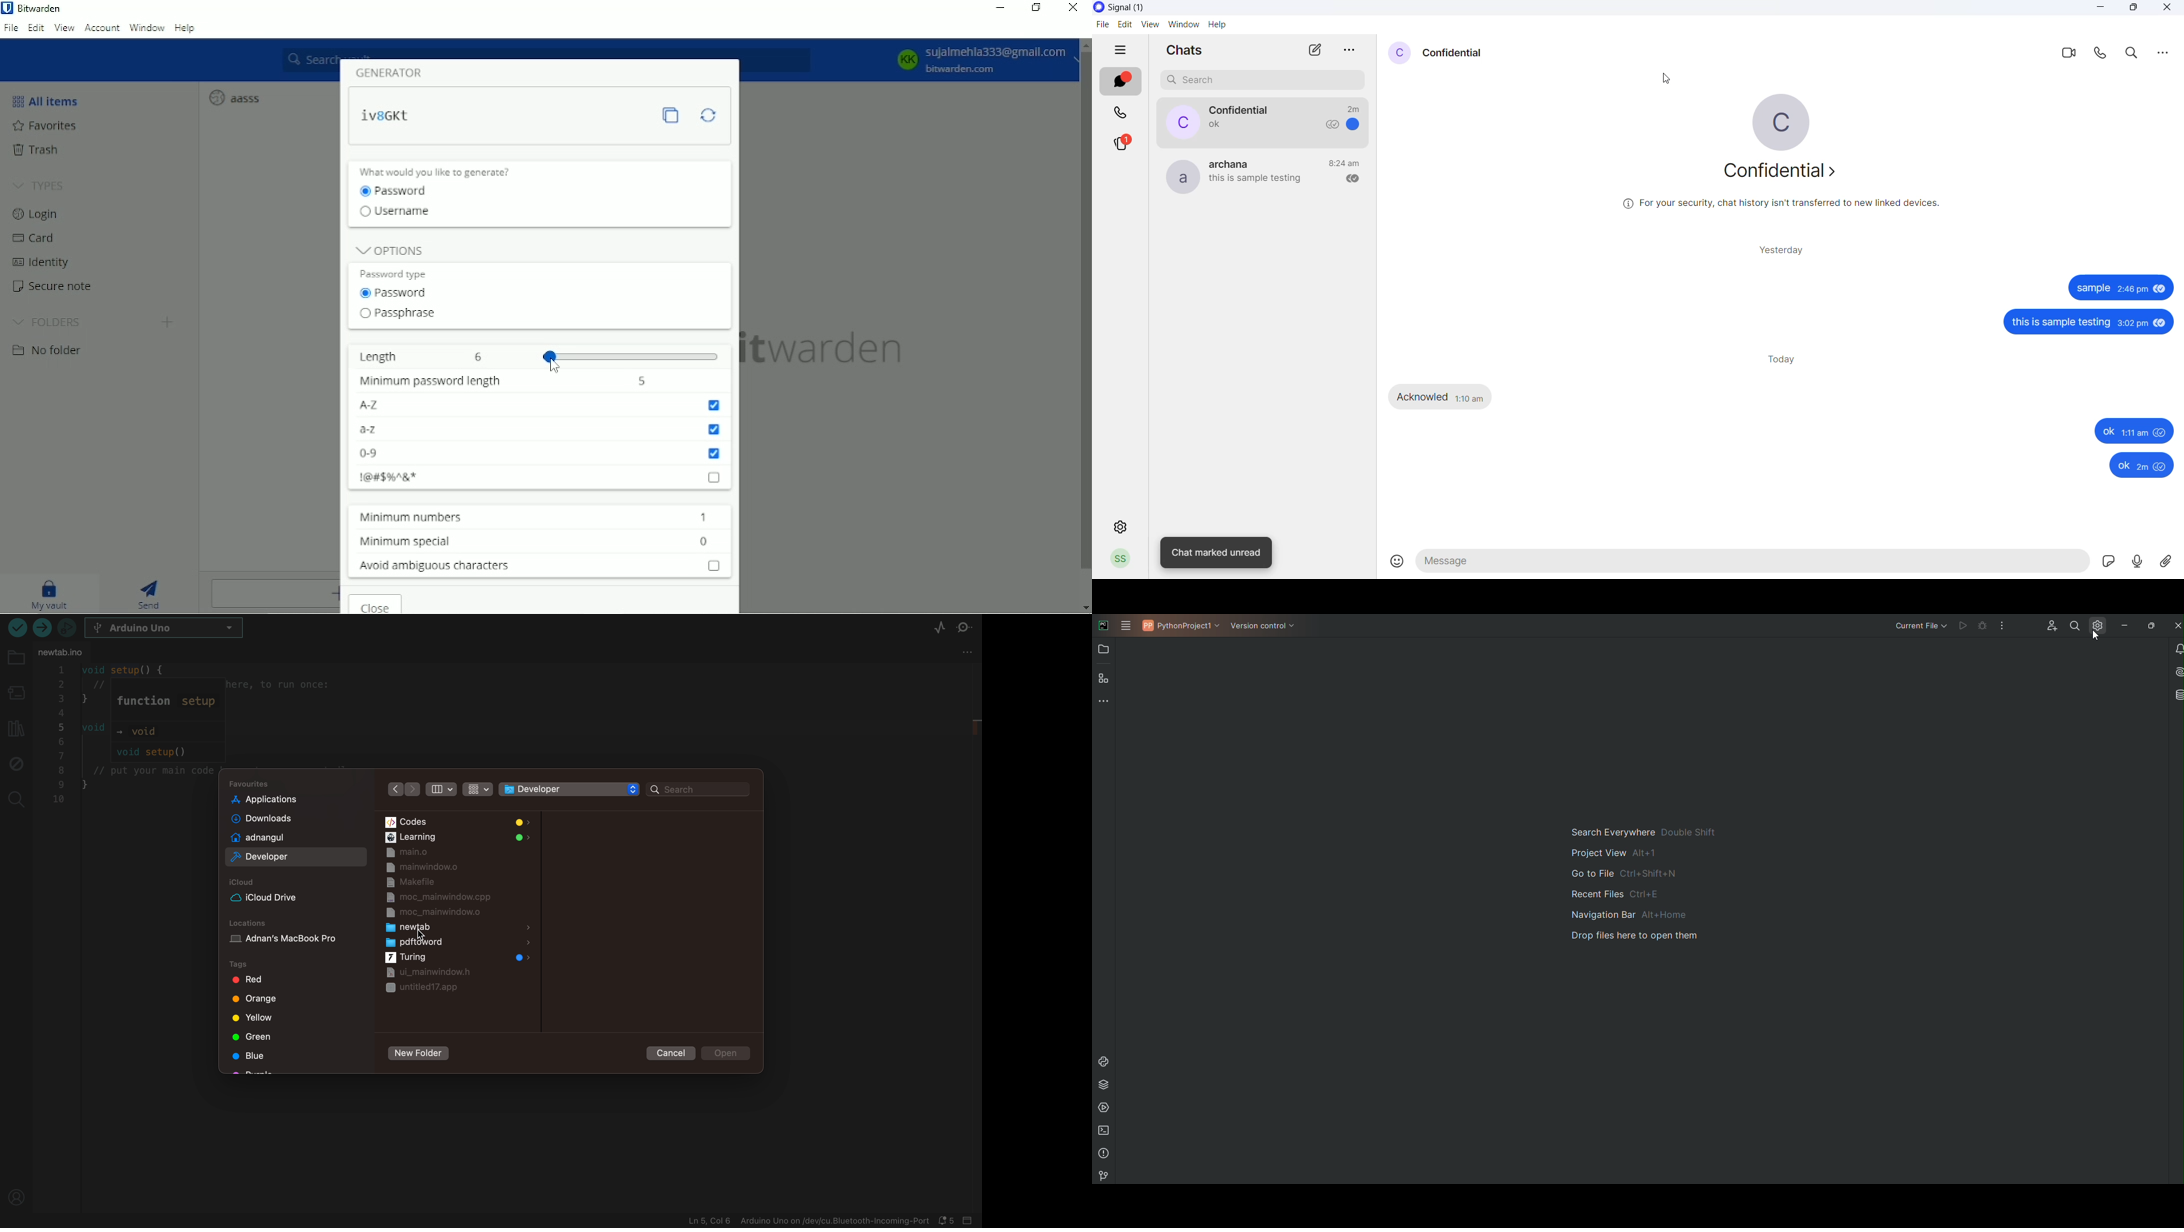  What do you see at coordinates (1179, 175) in the screenshot?
I see `profile picture` at bounding box center [1179, 175].